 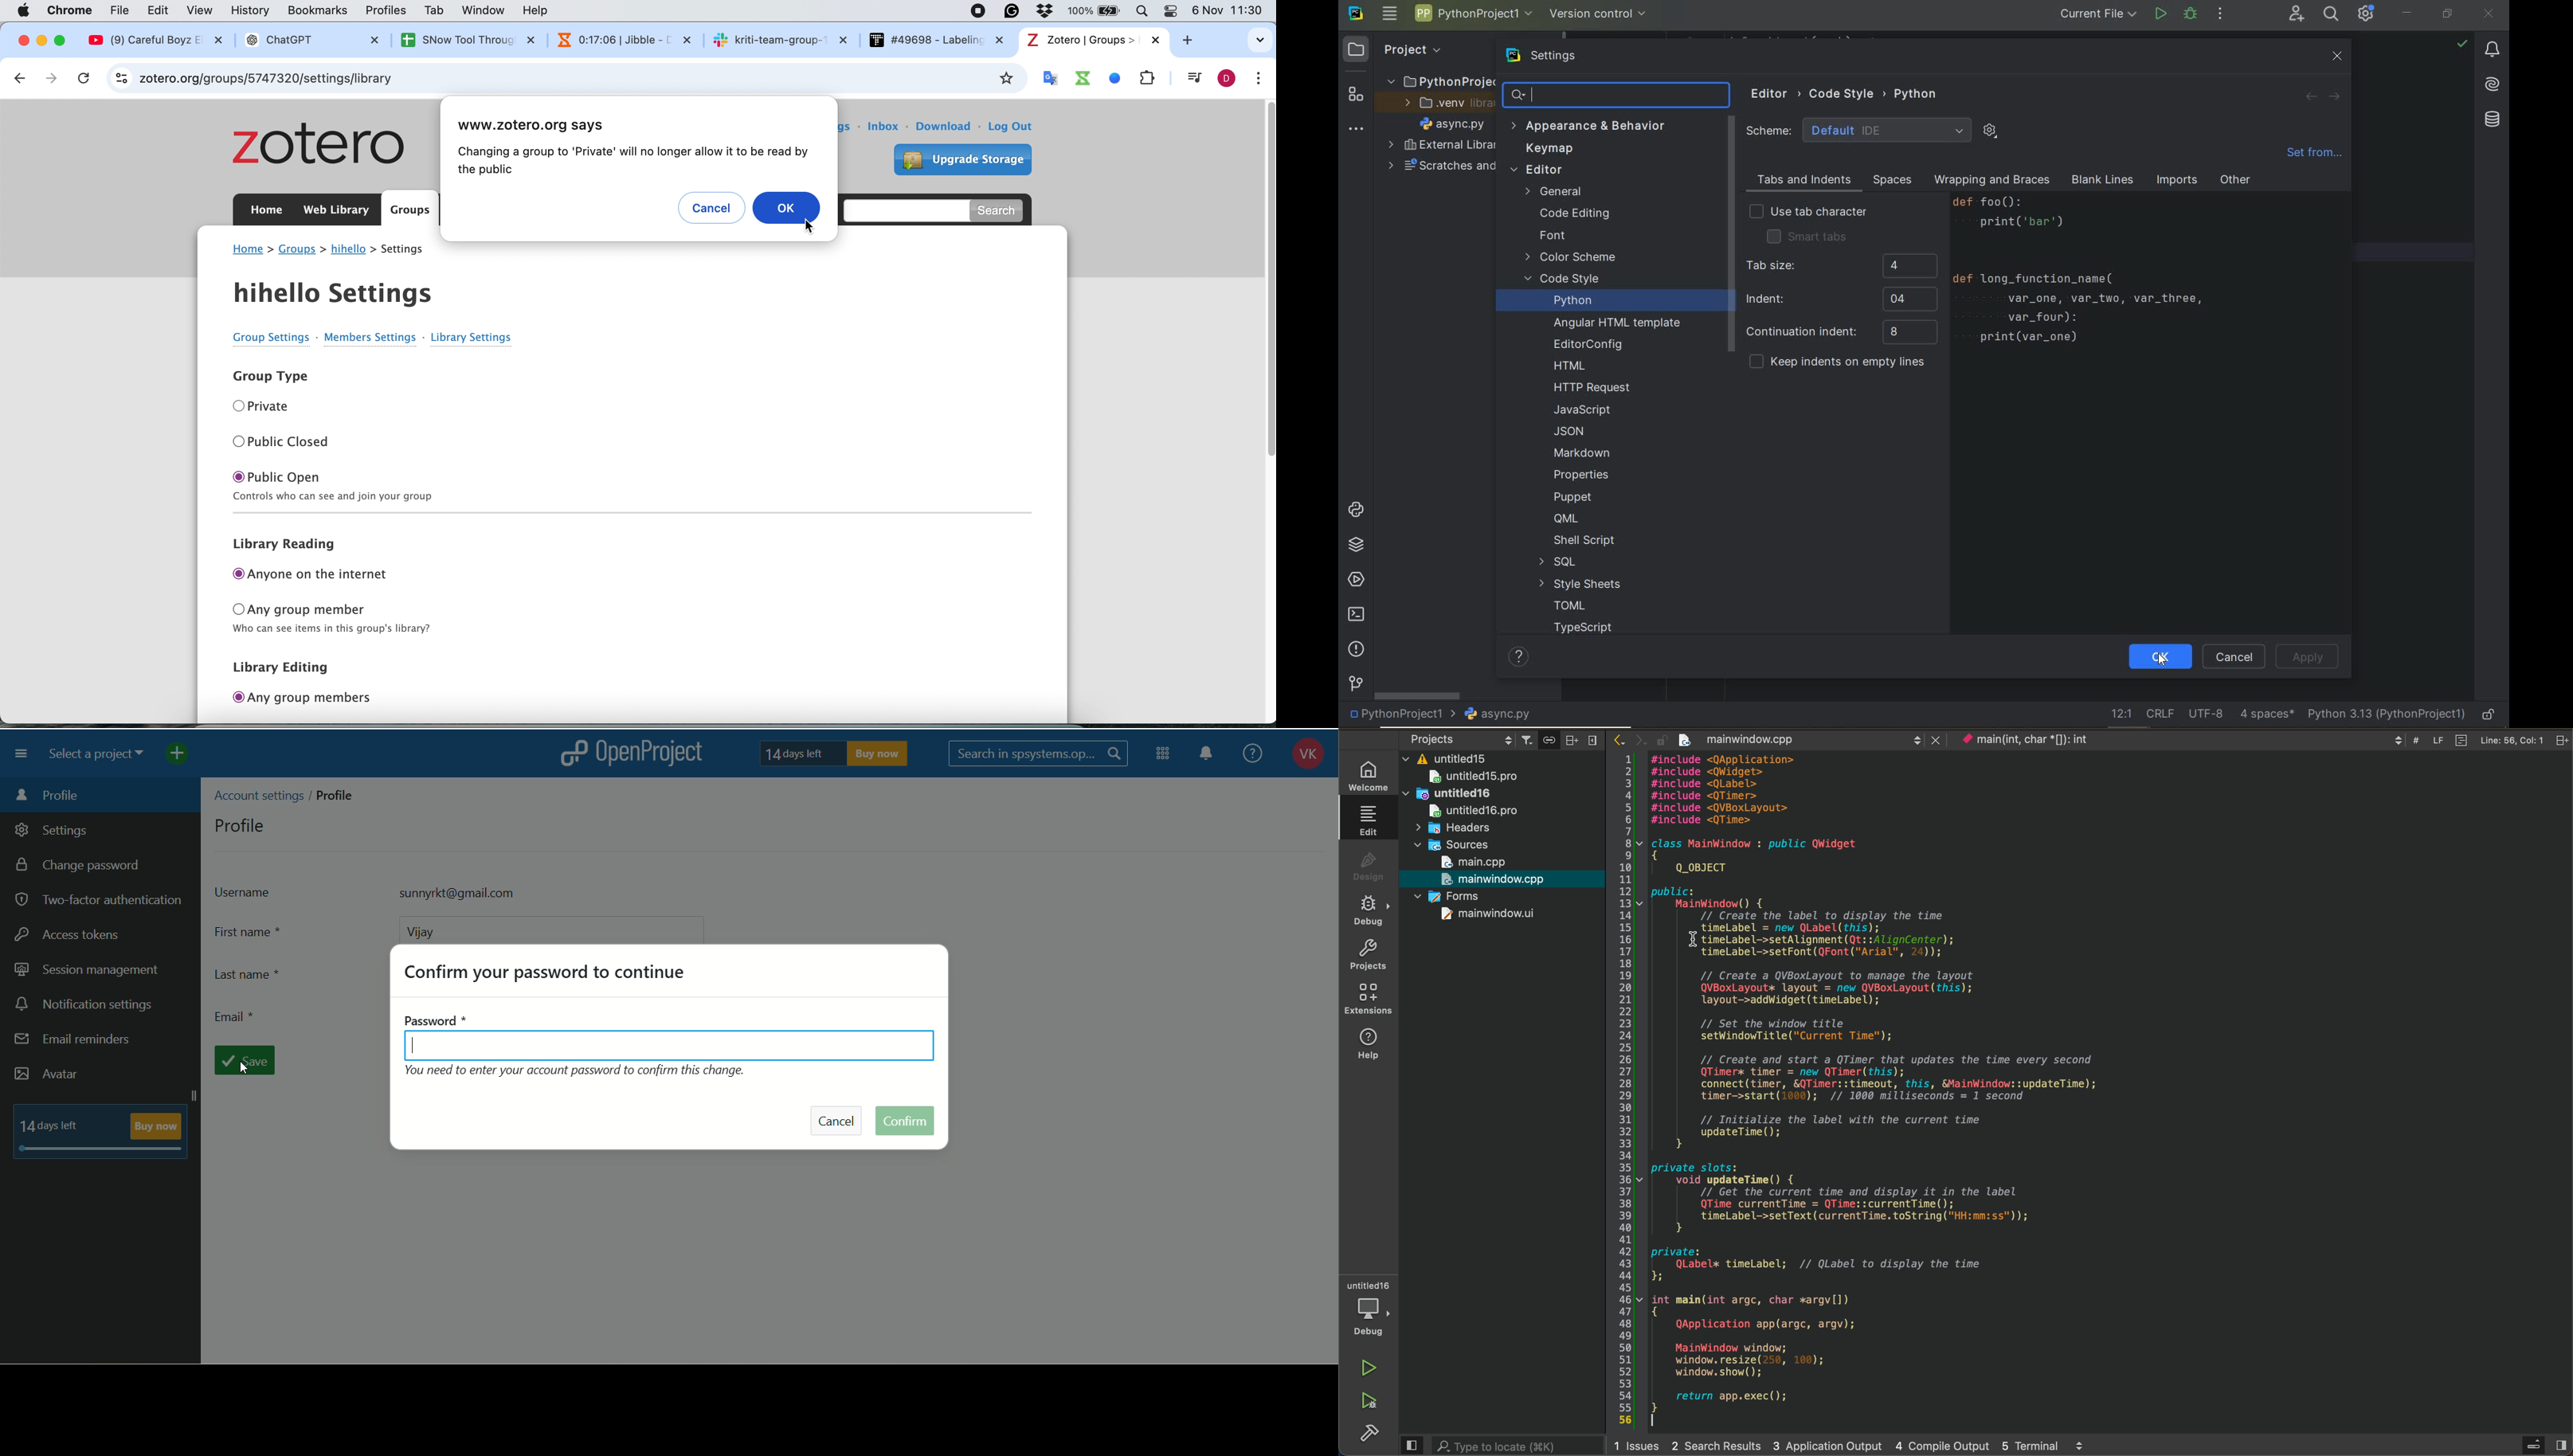 What do you see at coordinates (1140, 10) in the screenshot?
I see `Search Bar` at bounding box center [1140, 10].